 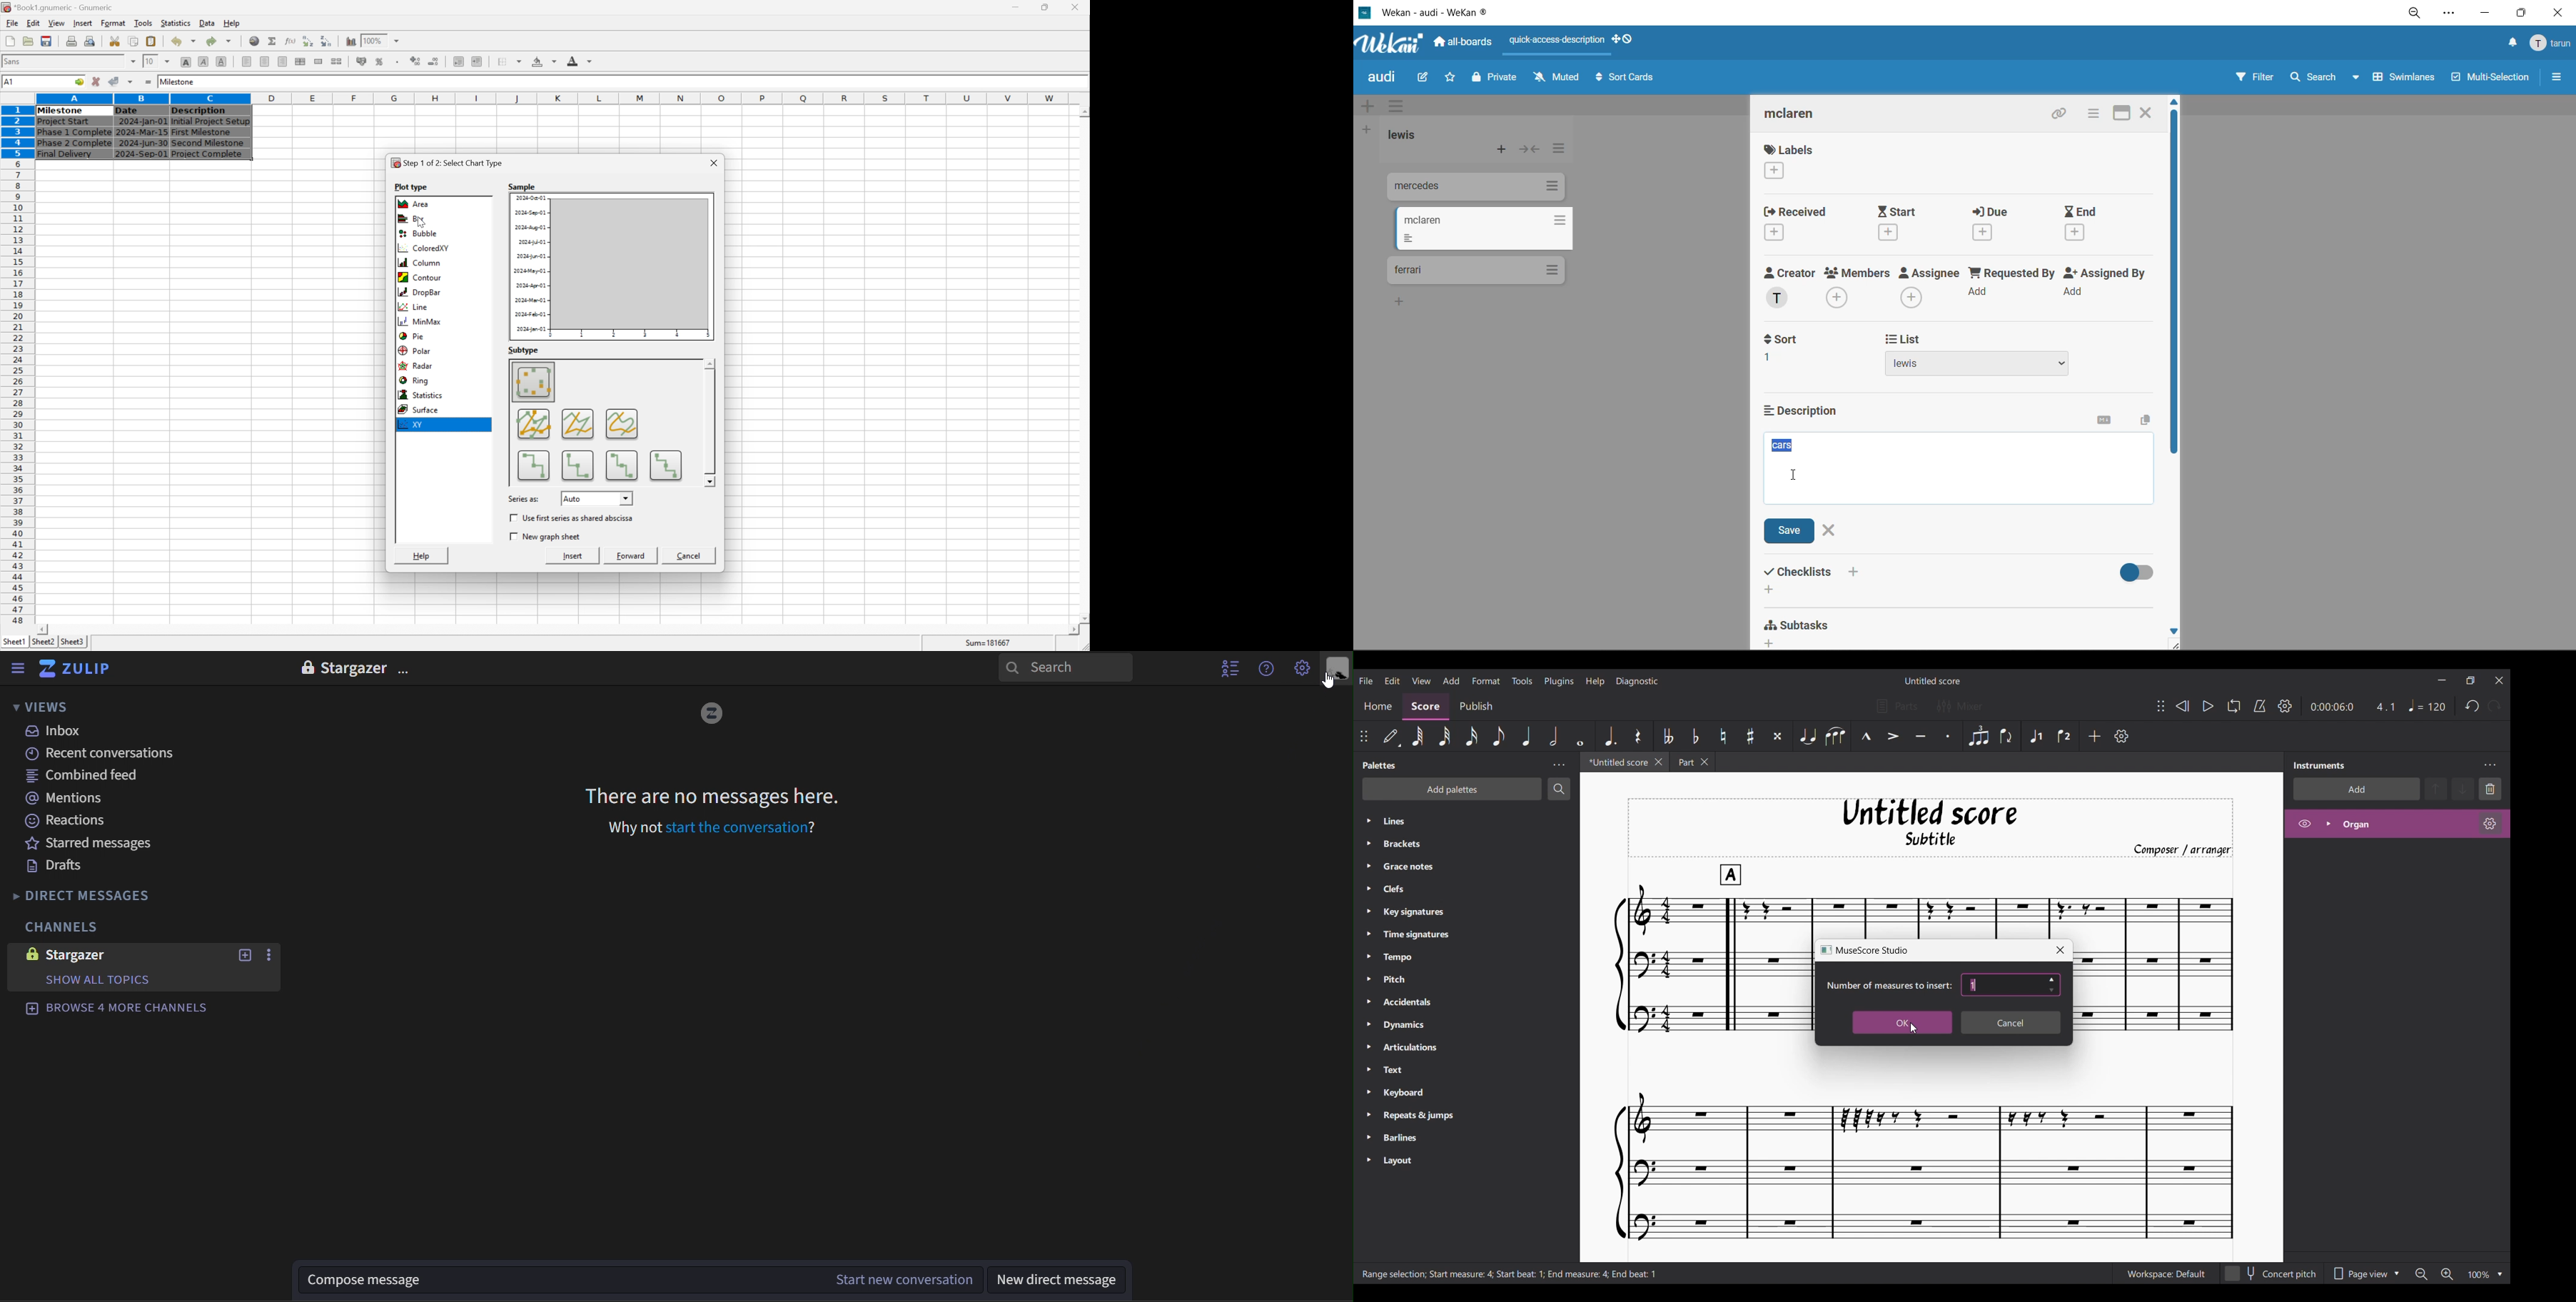 I want to click on Score section, current selection, highlighted, so click(x=1426, y=706).